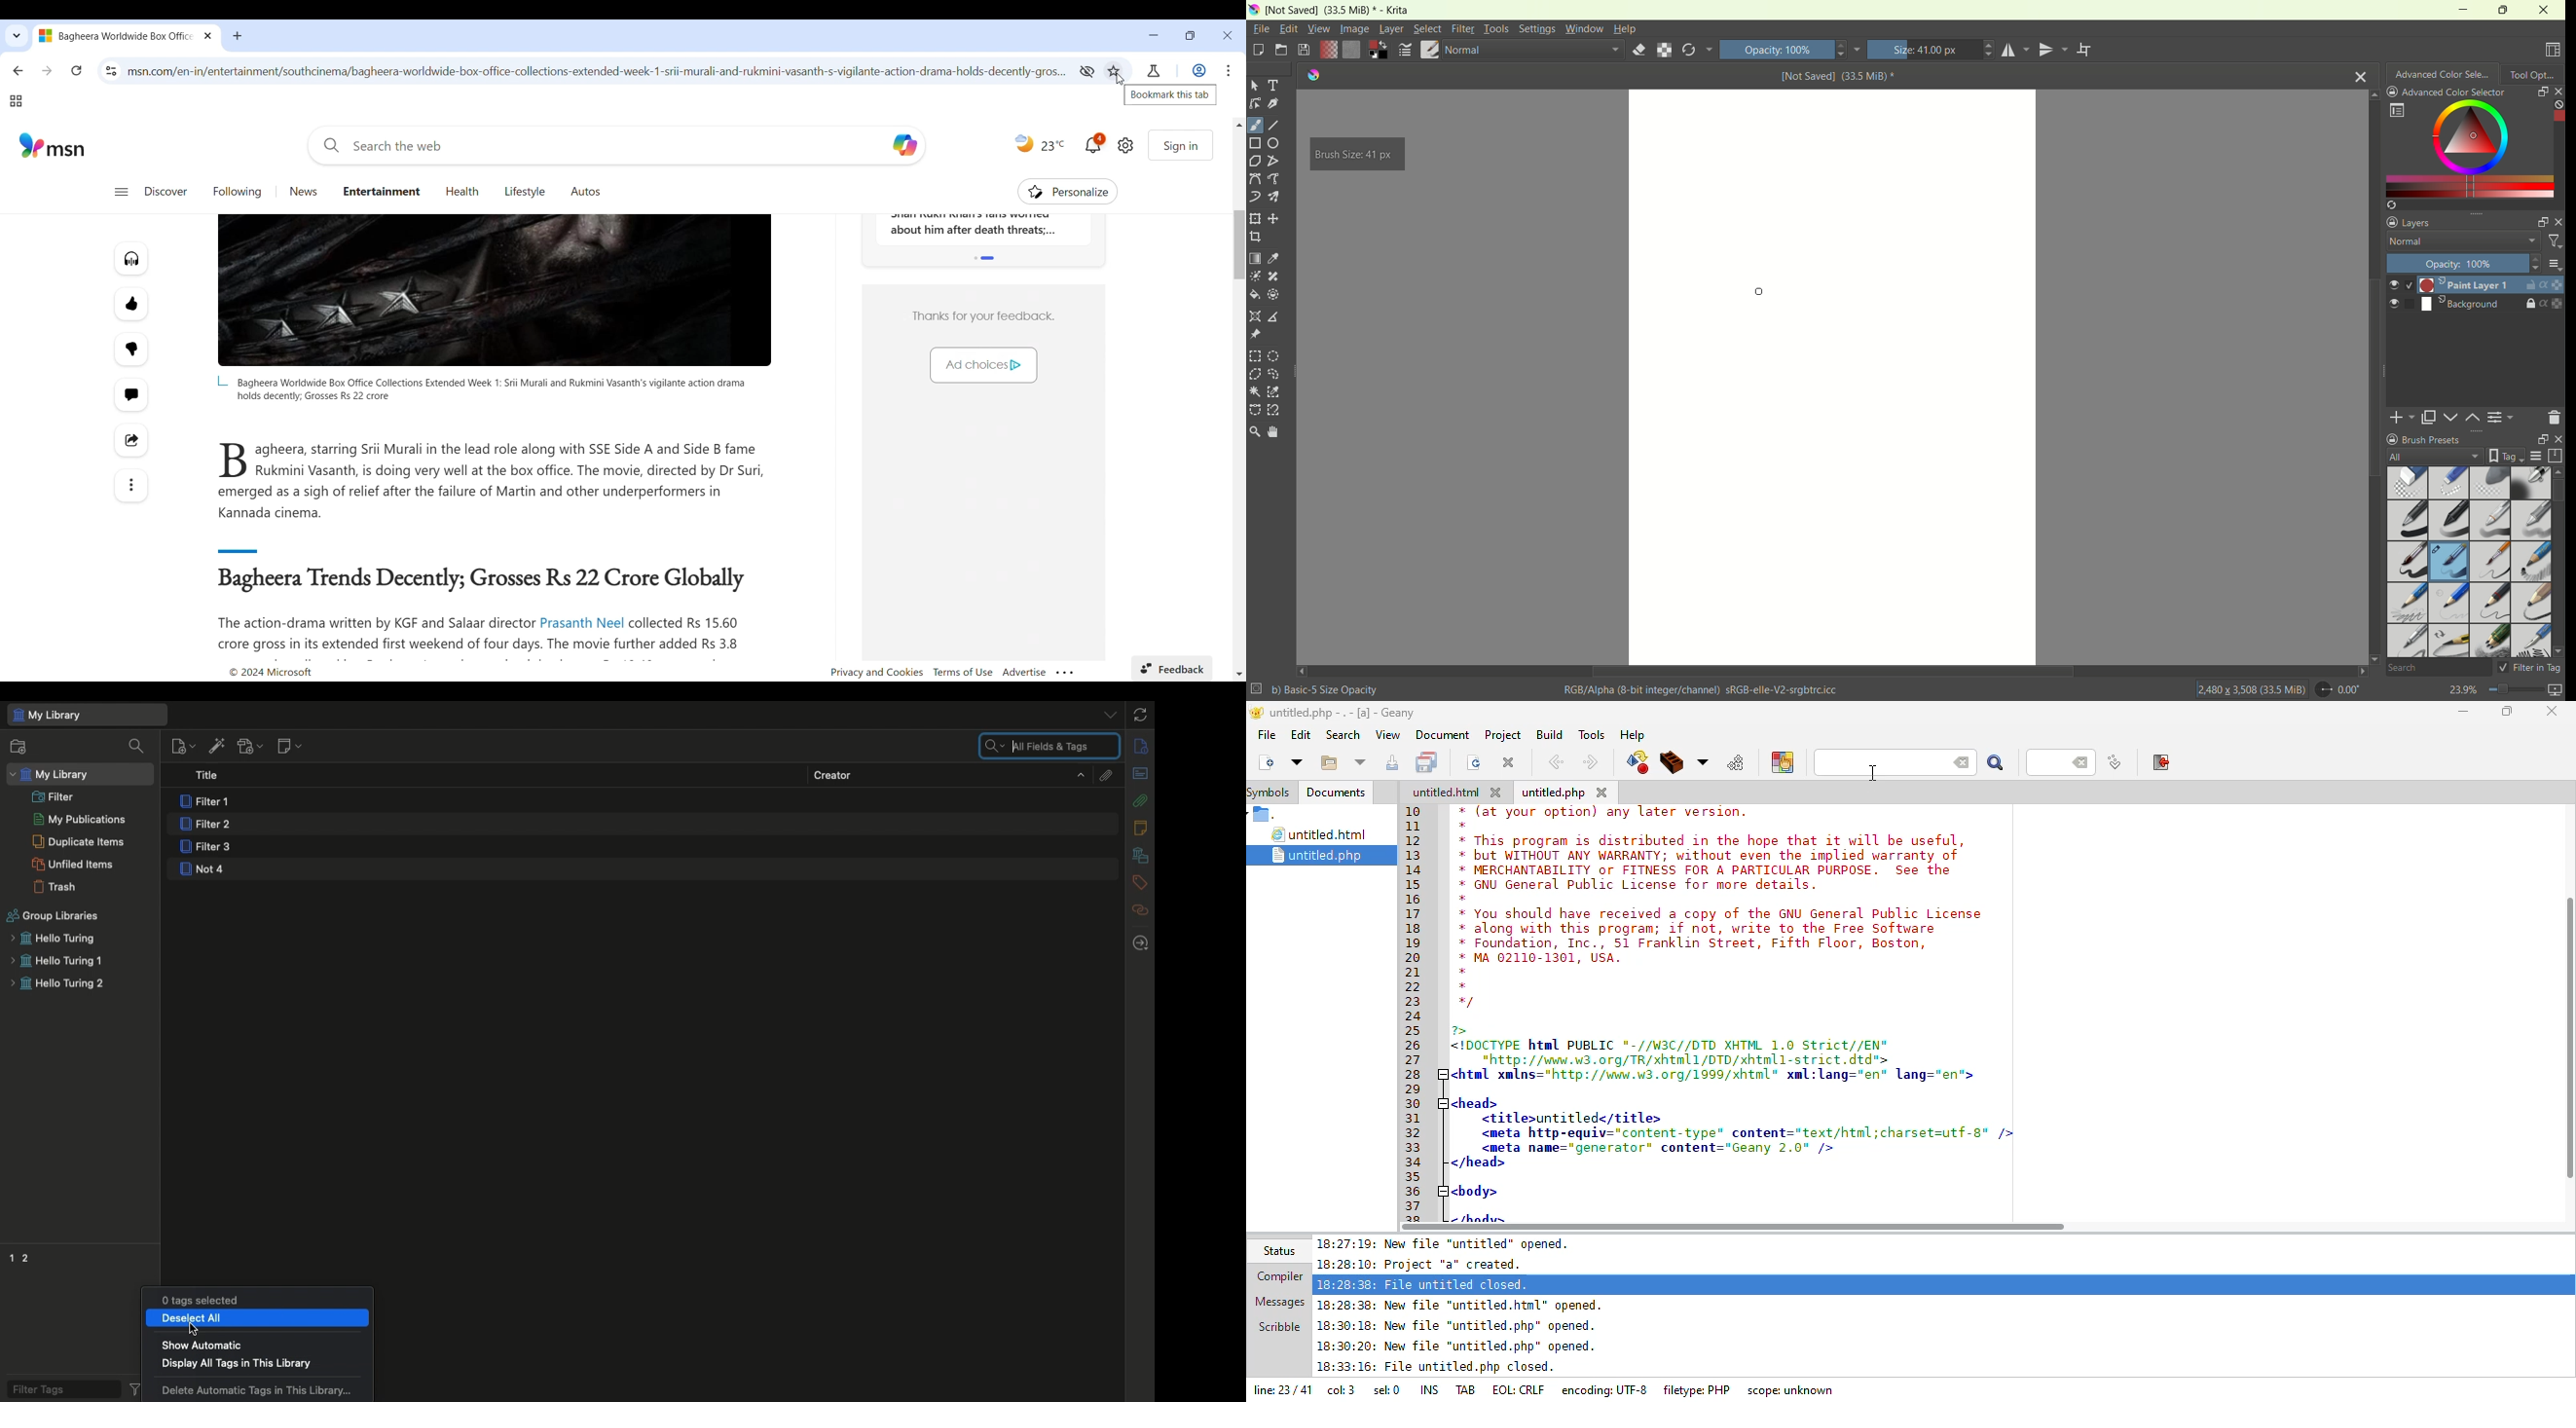 Image resolution: width=2576 pixels, height=1428 pixels. What do you see at coordinates (2542, 223) in the screenshot?
I see `float docker` at bounding box center [2542, 223].